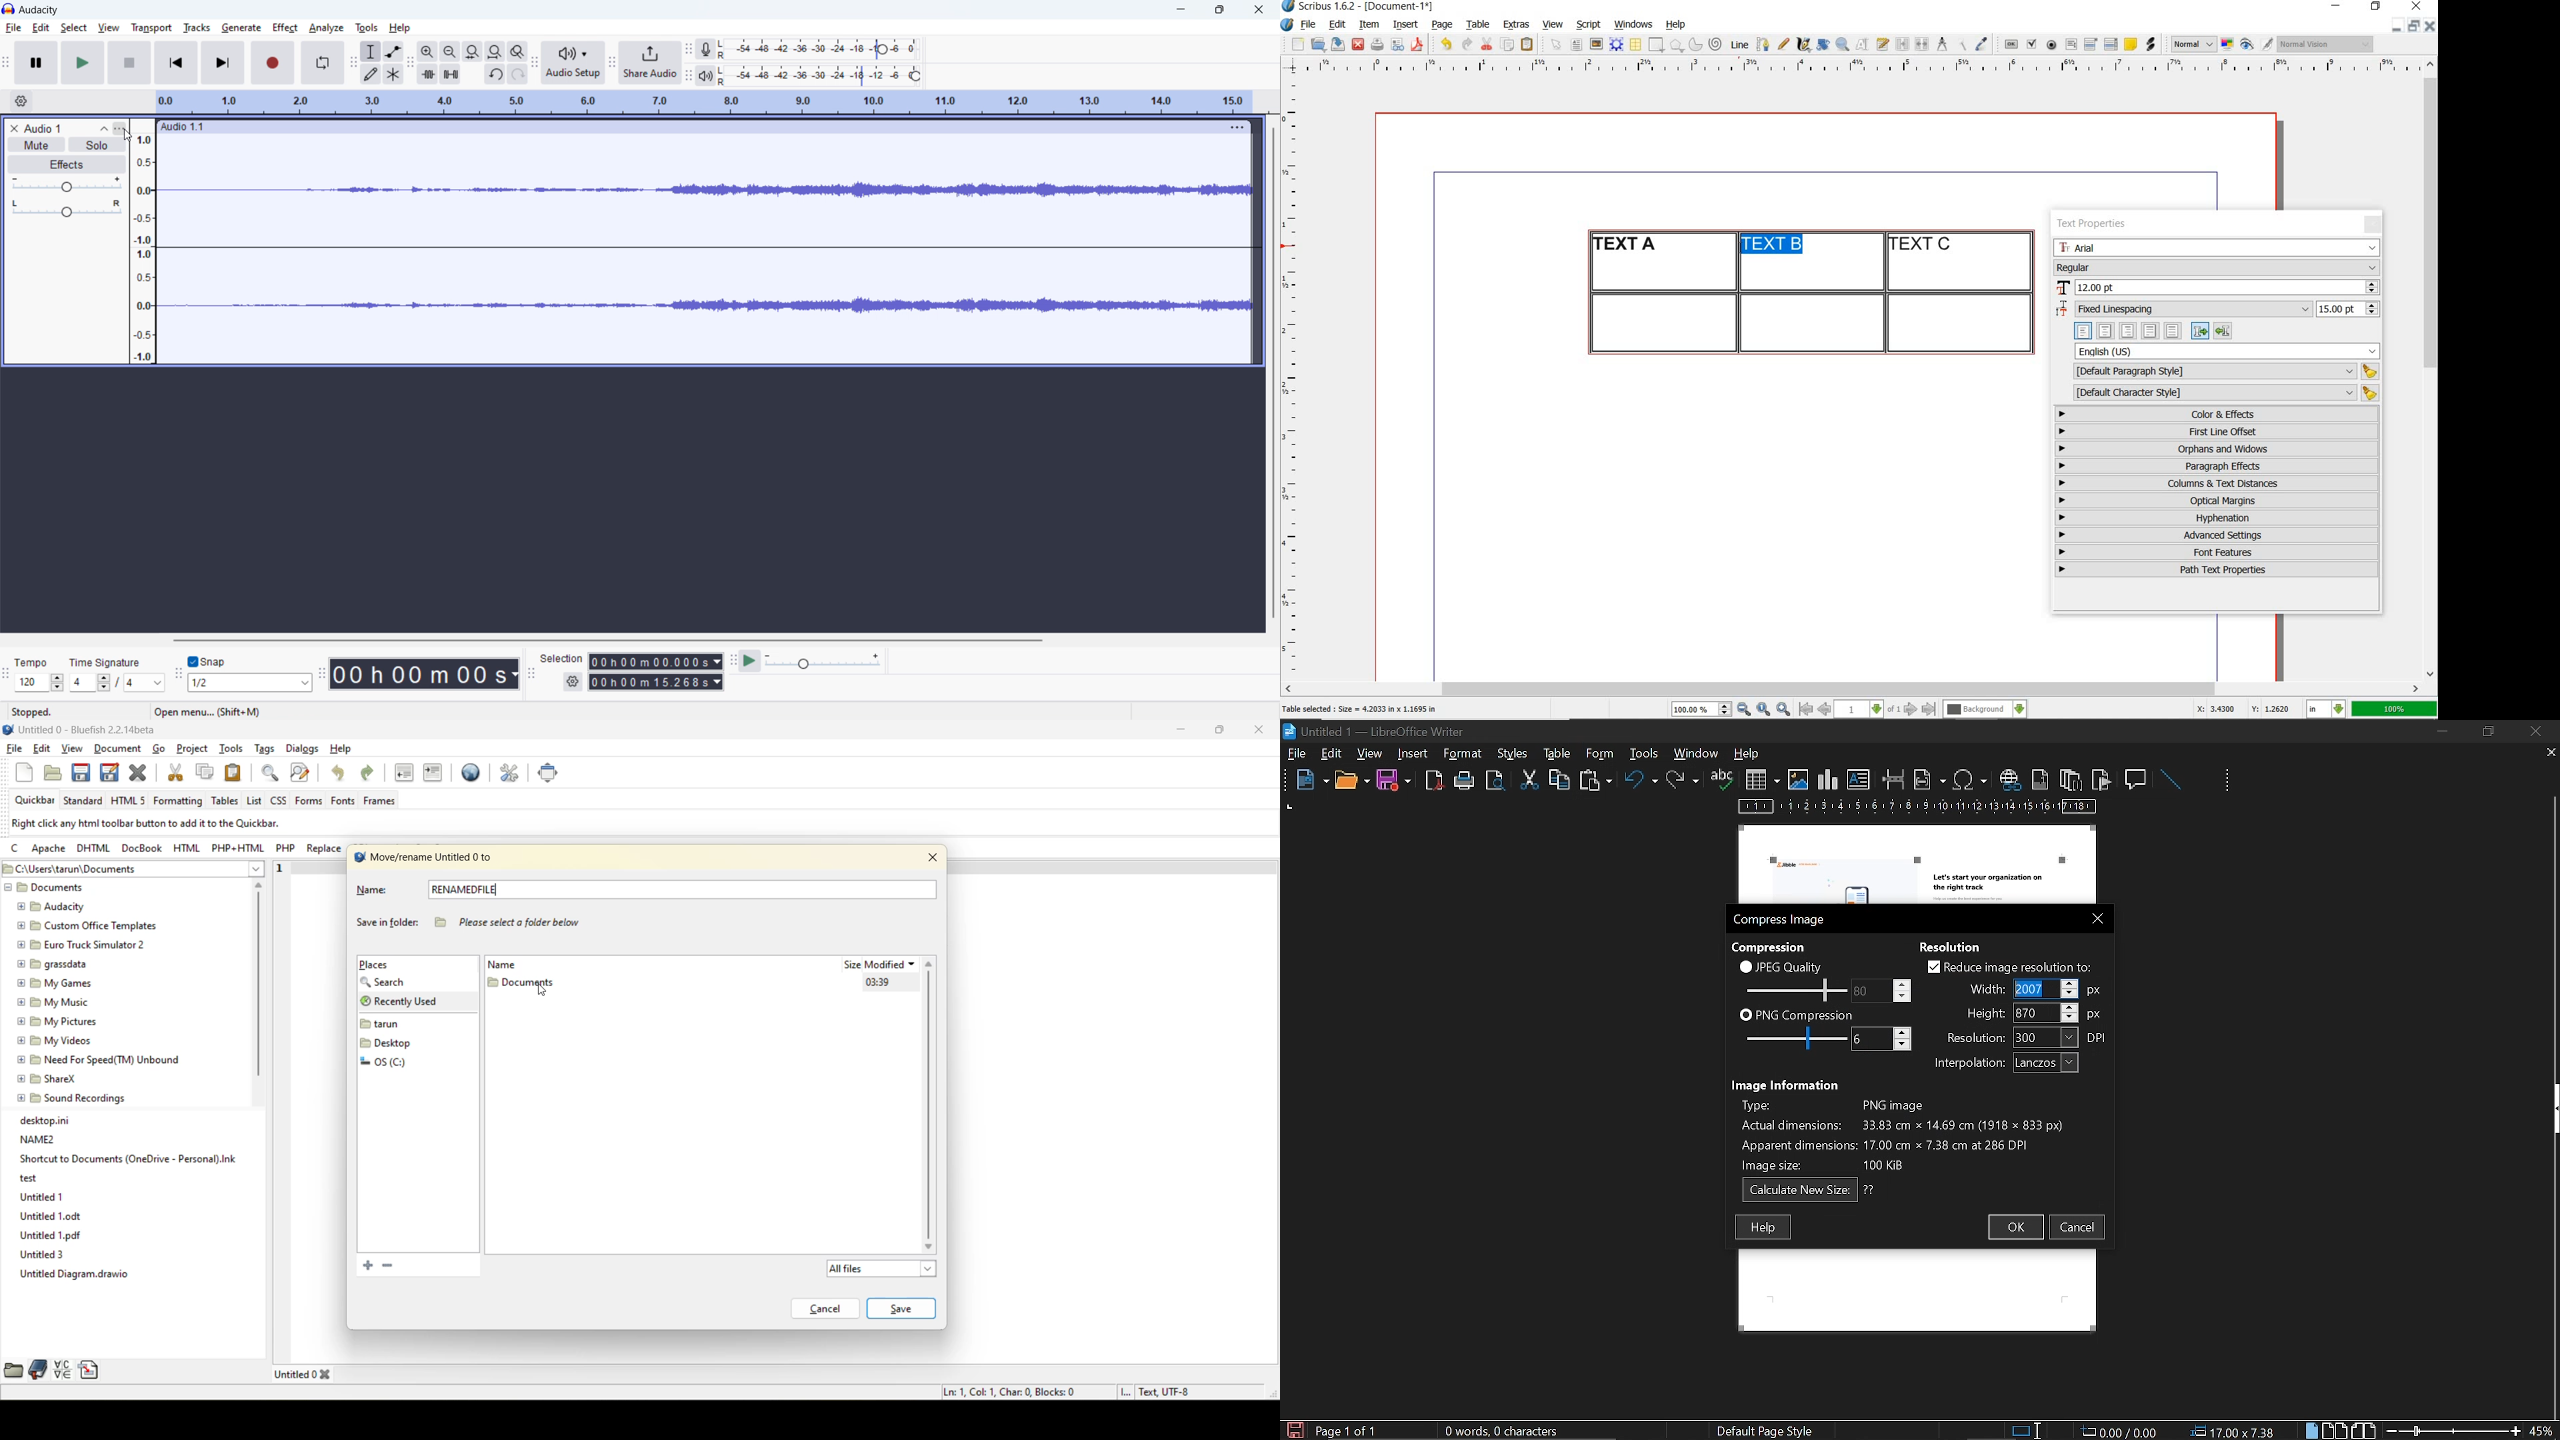  I want to click on go, so click(159, 749).